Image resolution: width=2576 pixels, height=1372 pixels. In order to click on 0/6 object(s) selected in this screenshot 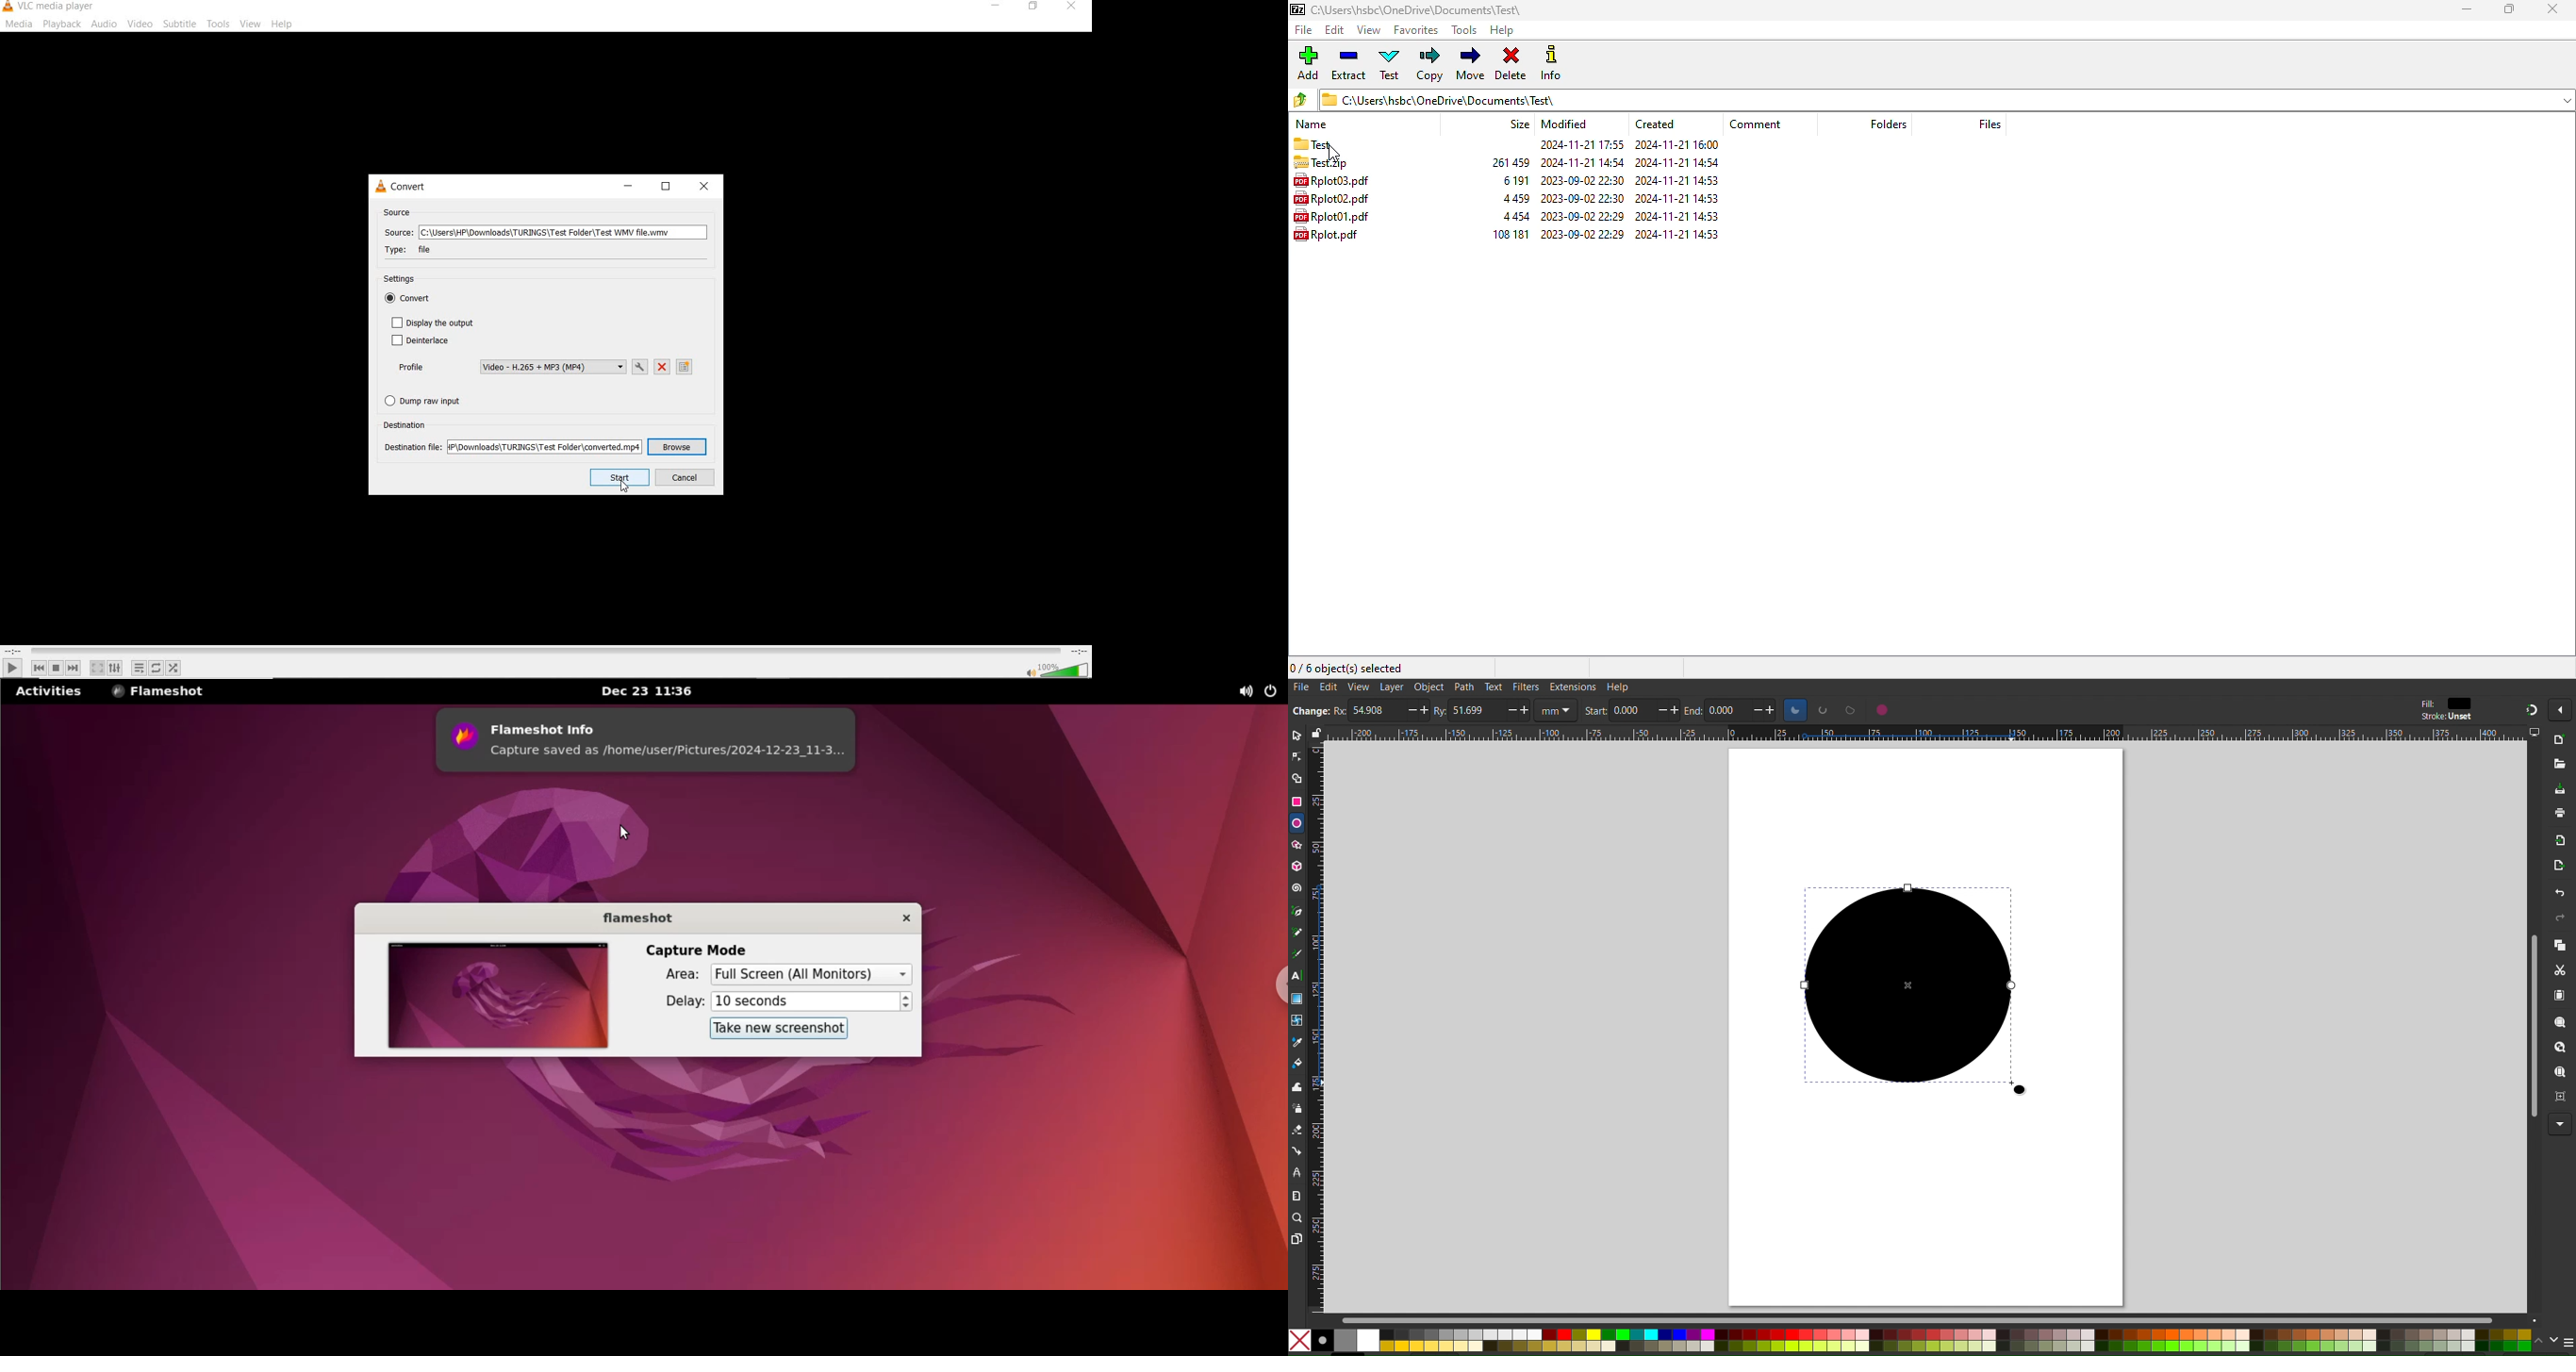, I will do `click(1346, 669)`.